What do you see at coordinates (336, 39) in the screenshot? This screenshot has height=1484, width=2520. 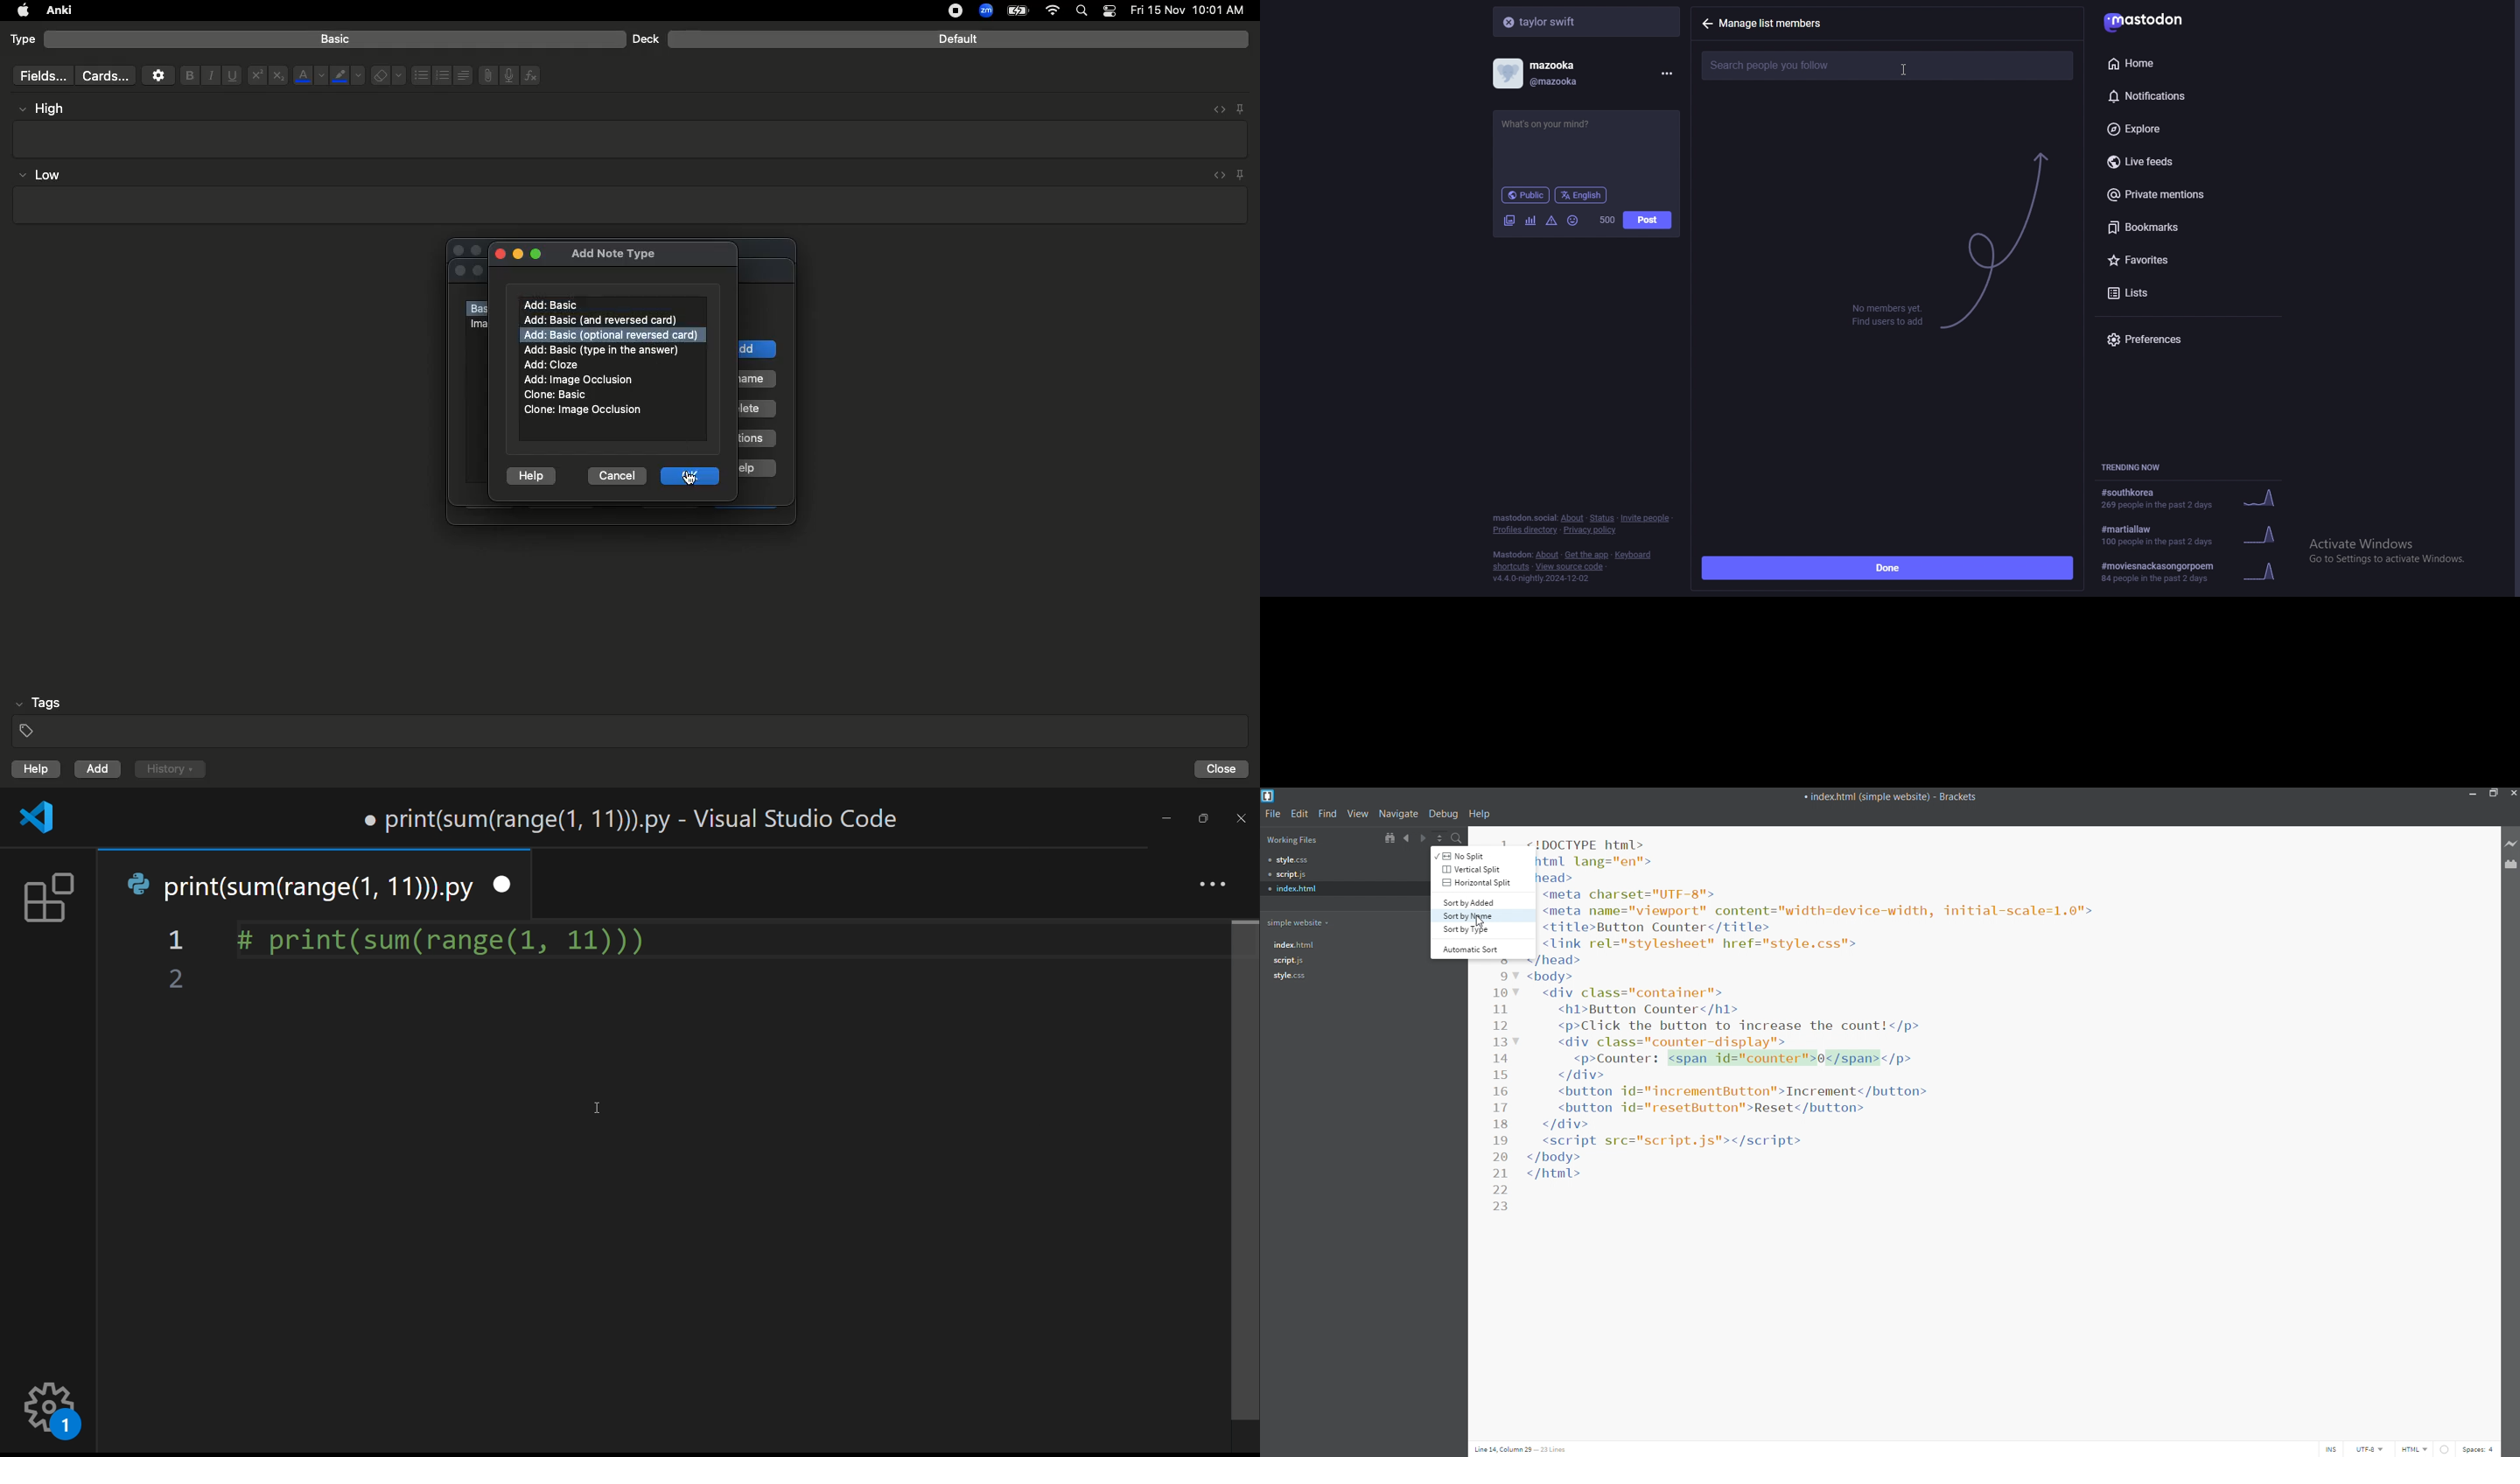 I see `Basic` at bounding box center [336, 39].